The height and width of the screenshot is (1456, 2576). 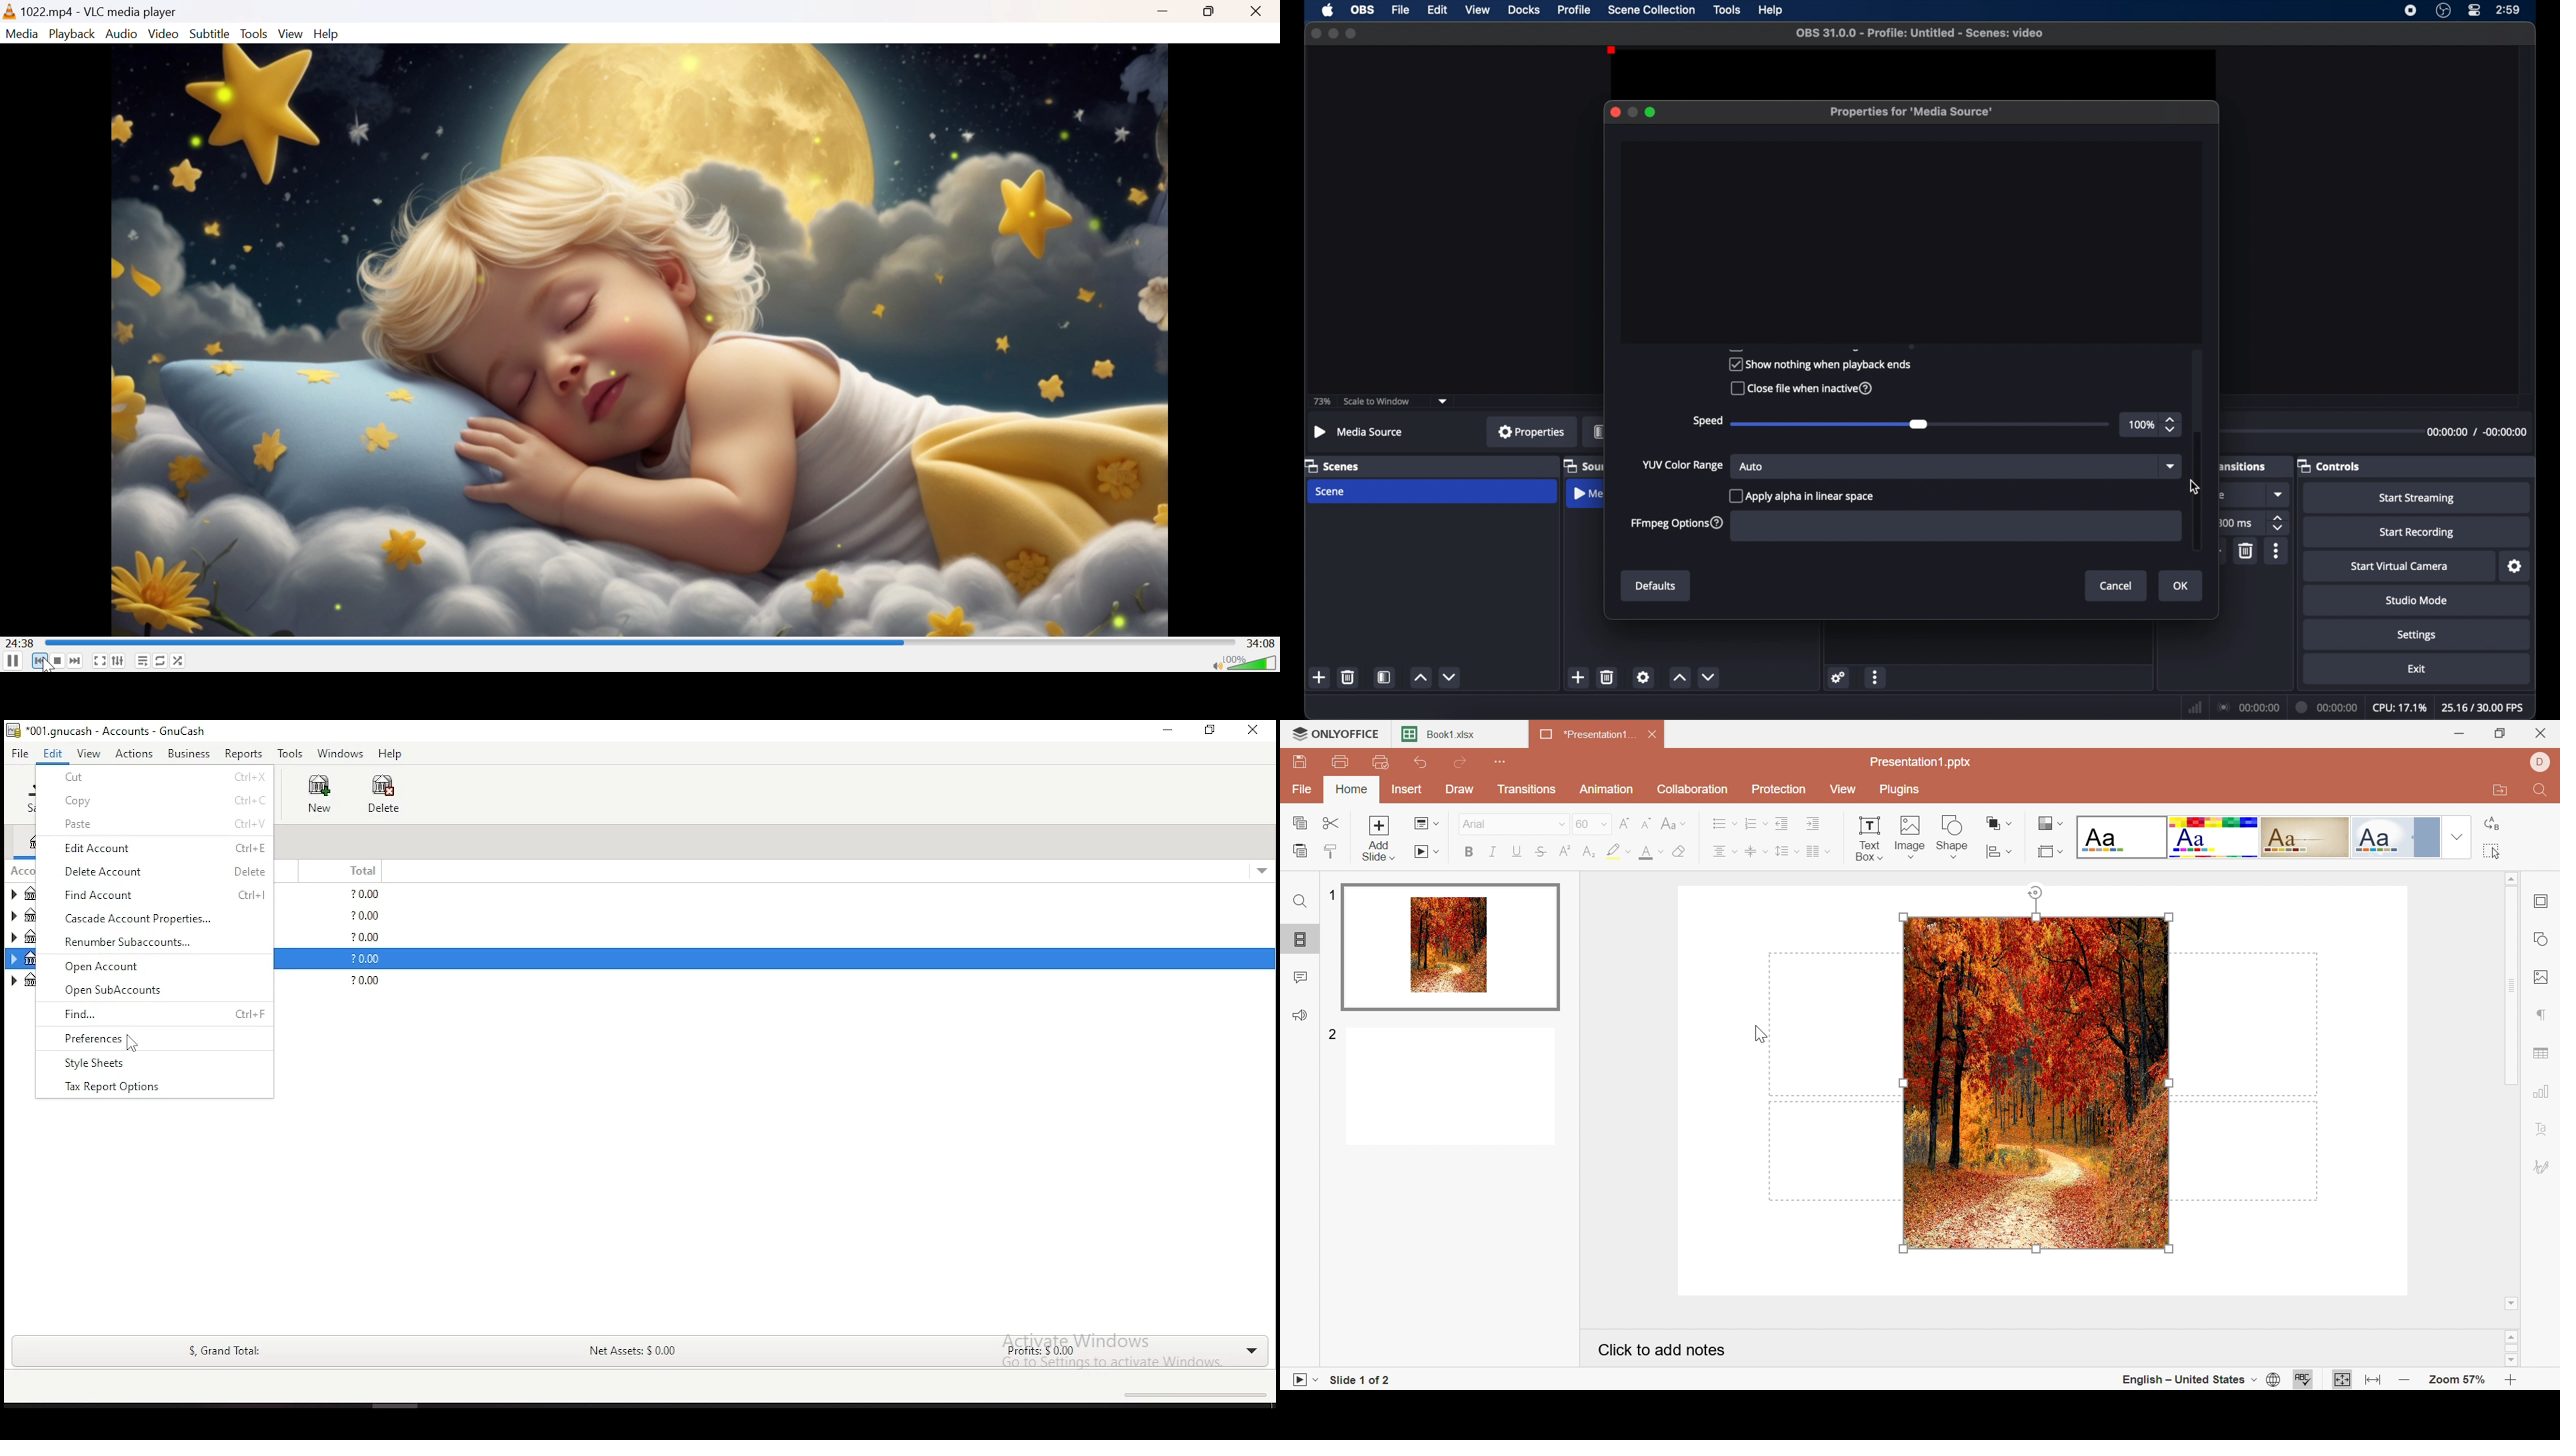 What do you see at coordinates (1846, 789) in the screenshot?
I see `View` at bounding box center [1846, 789].